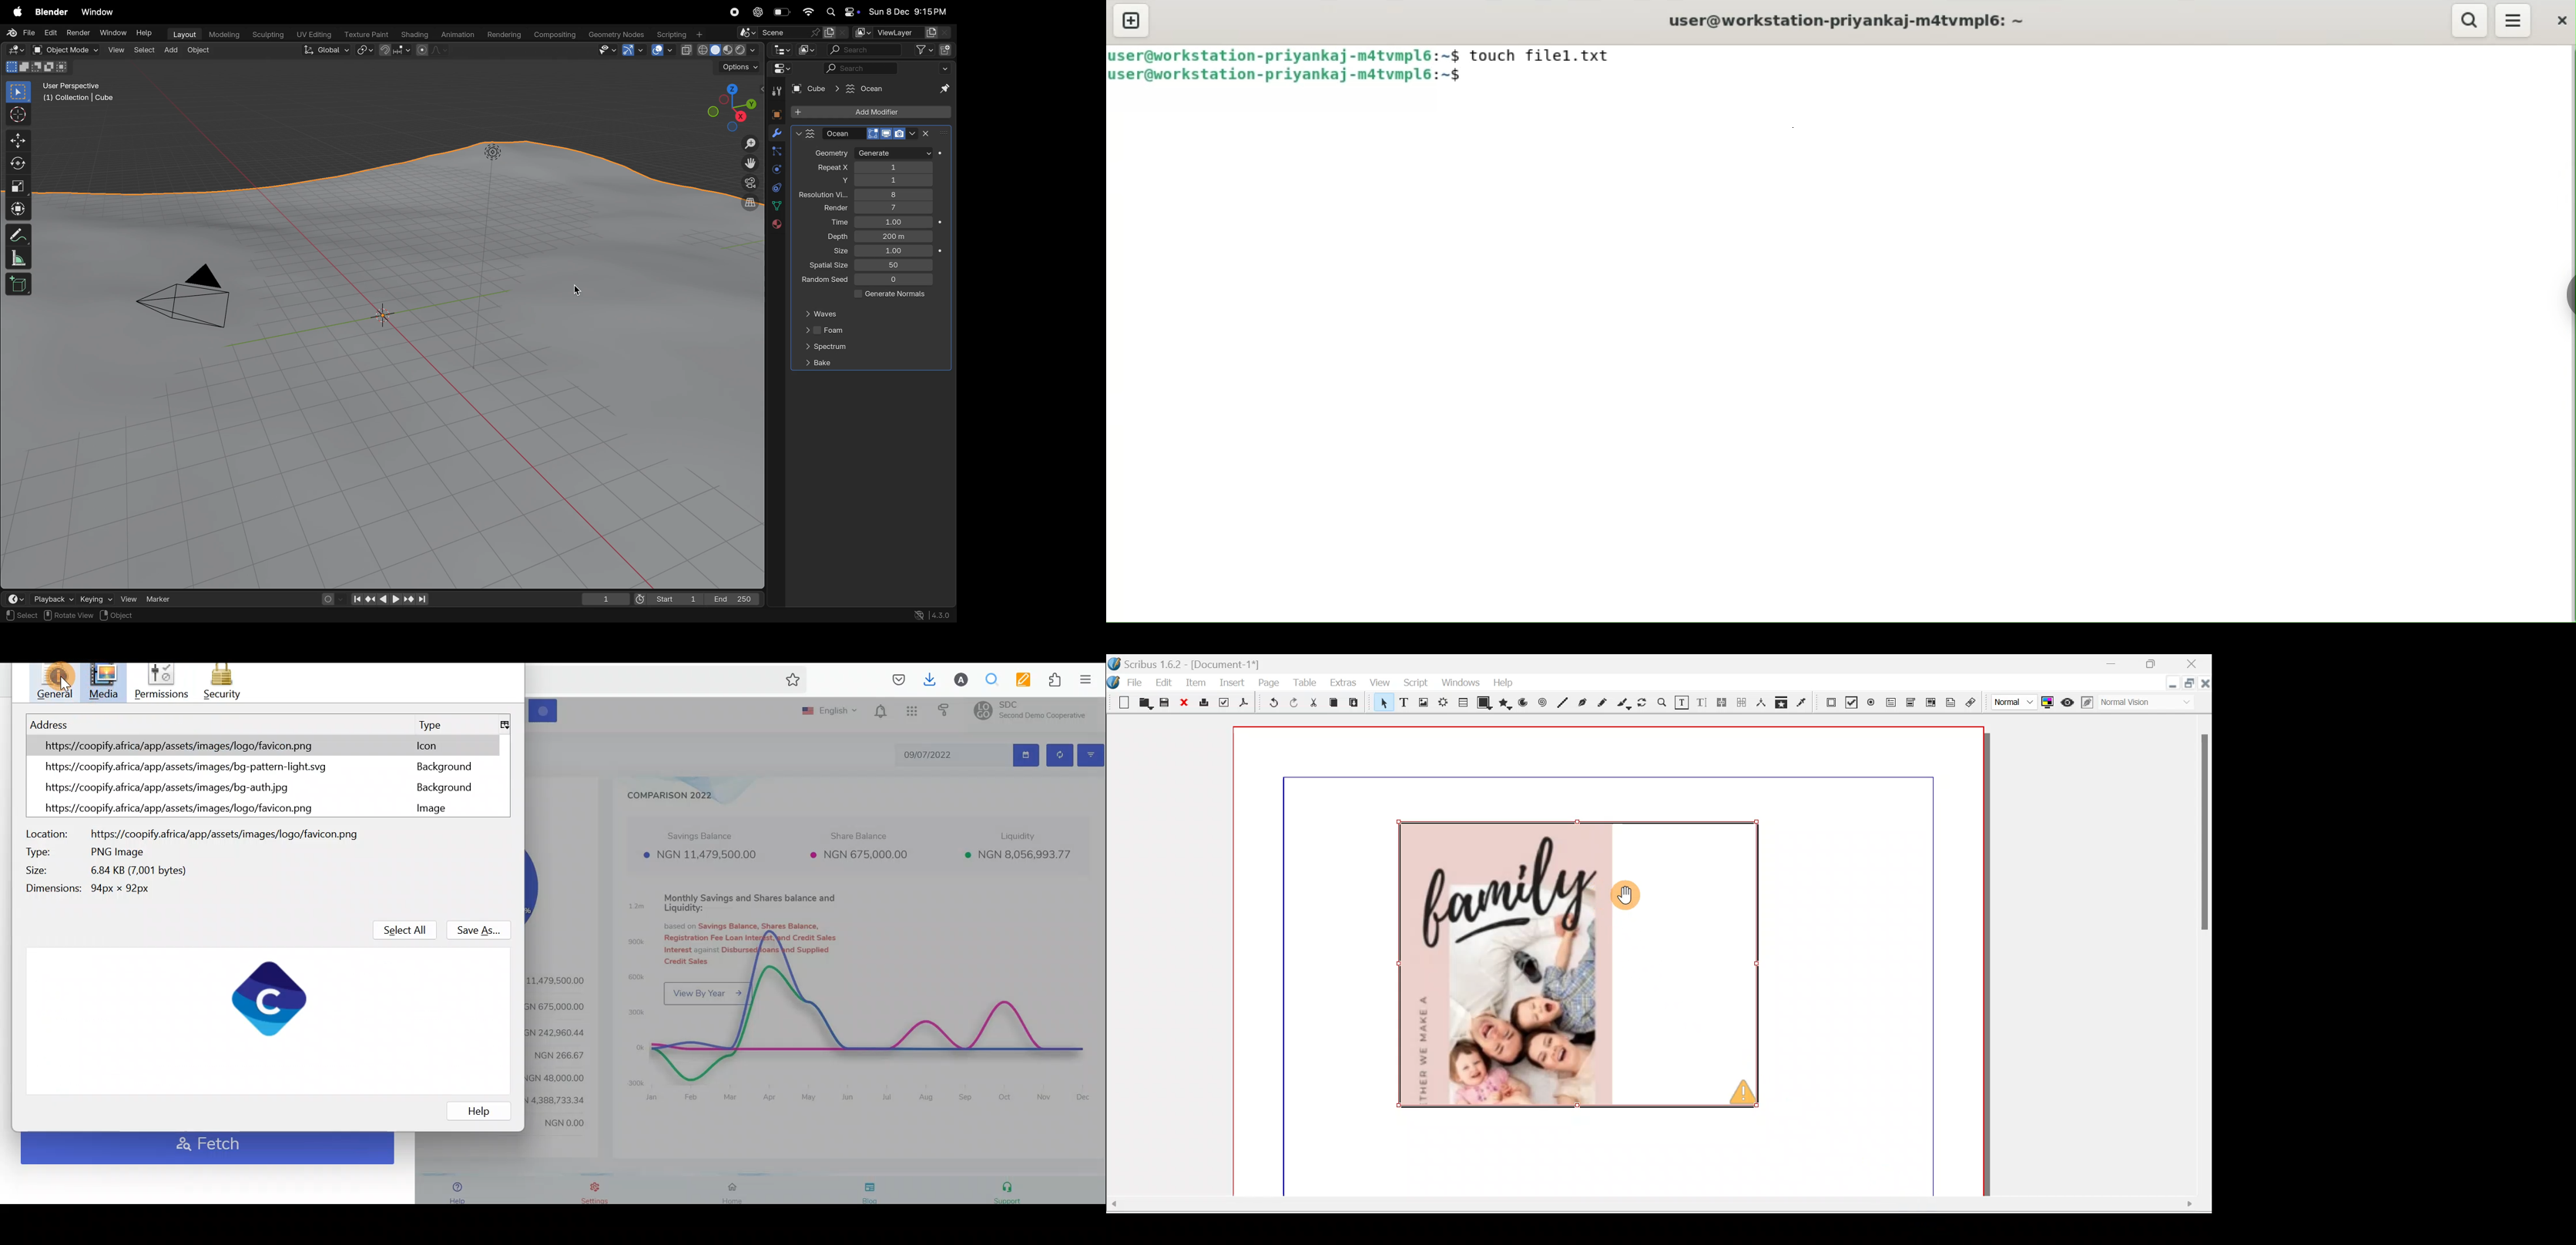  Describe the element at coordinates (1608, 961) in the screenshot. I see `Canvas` at that location.